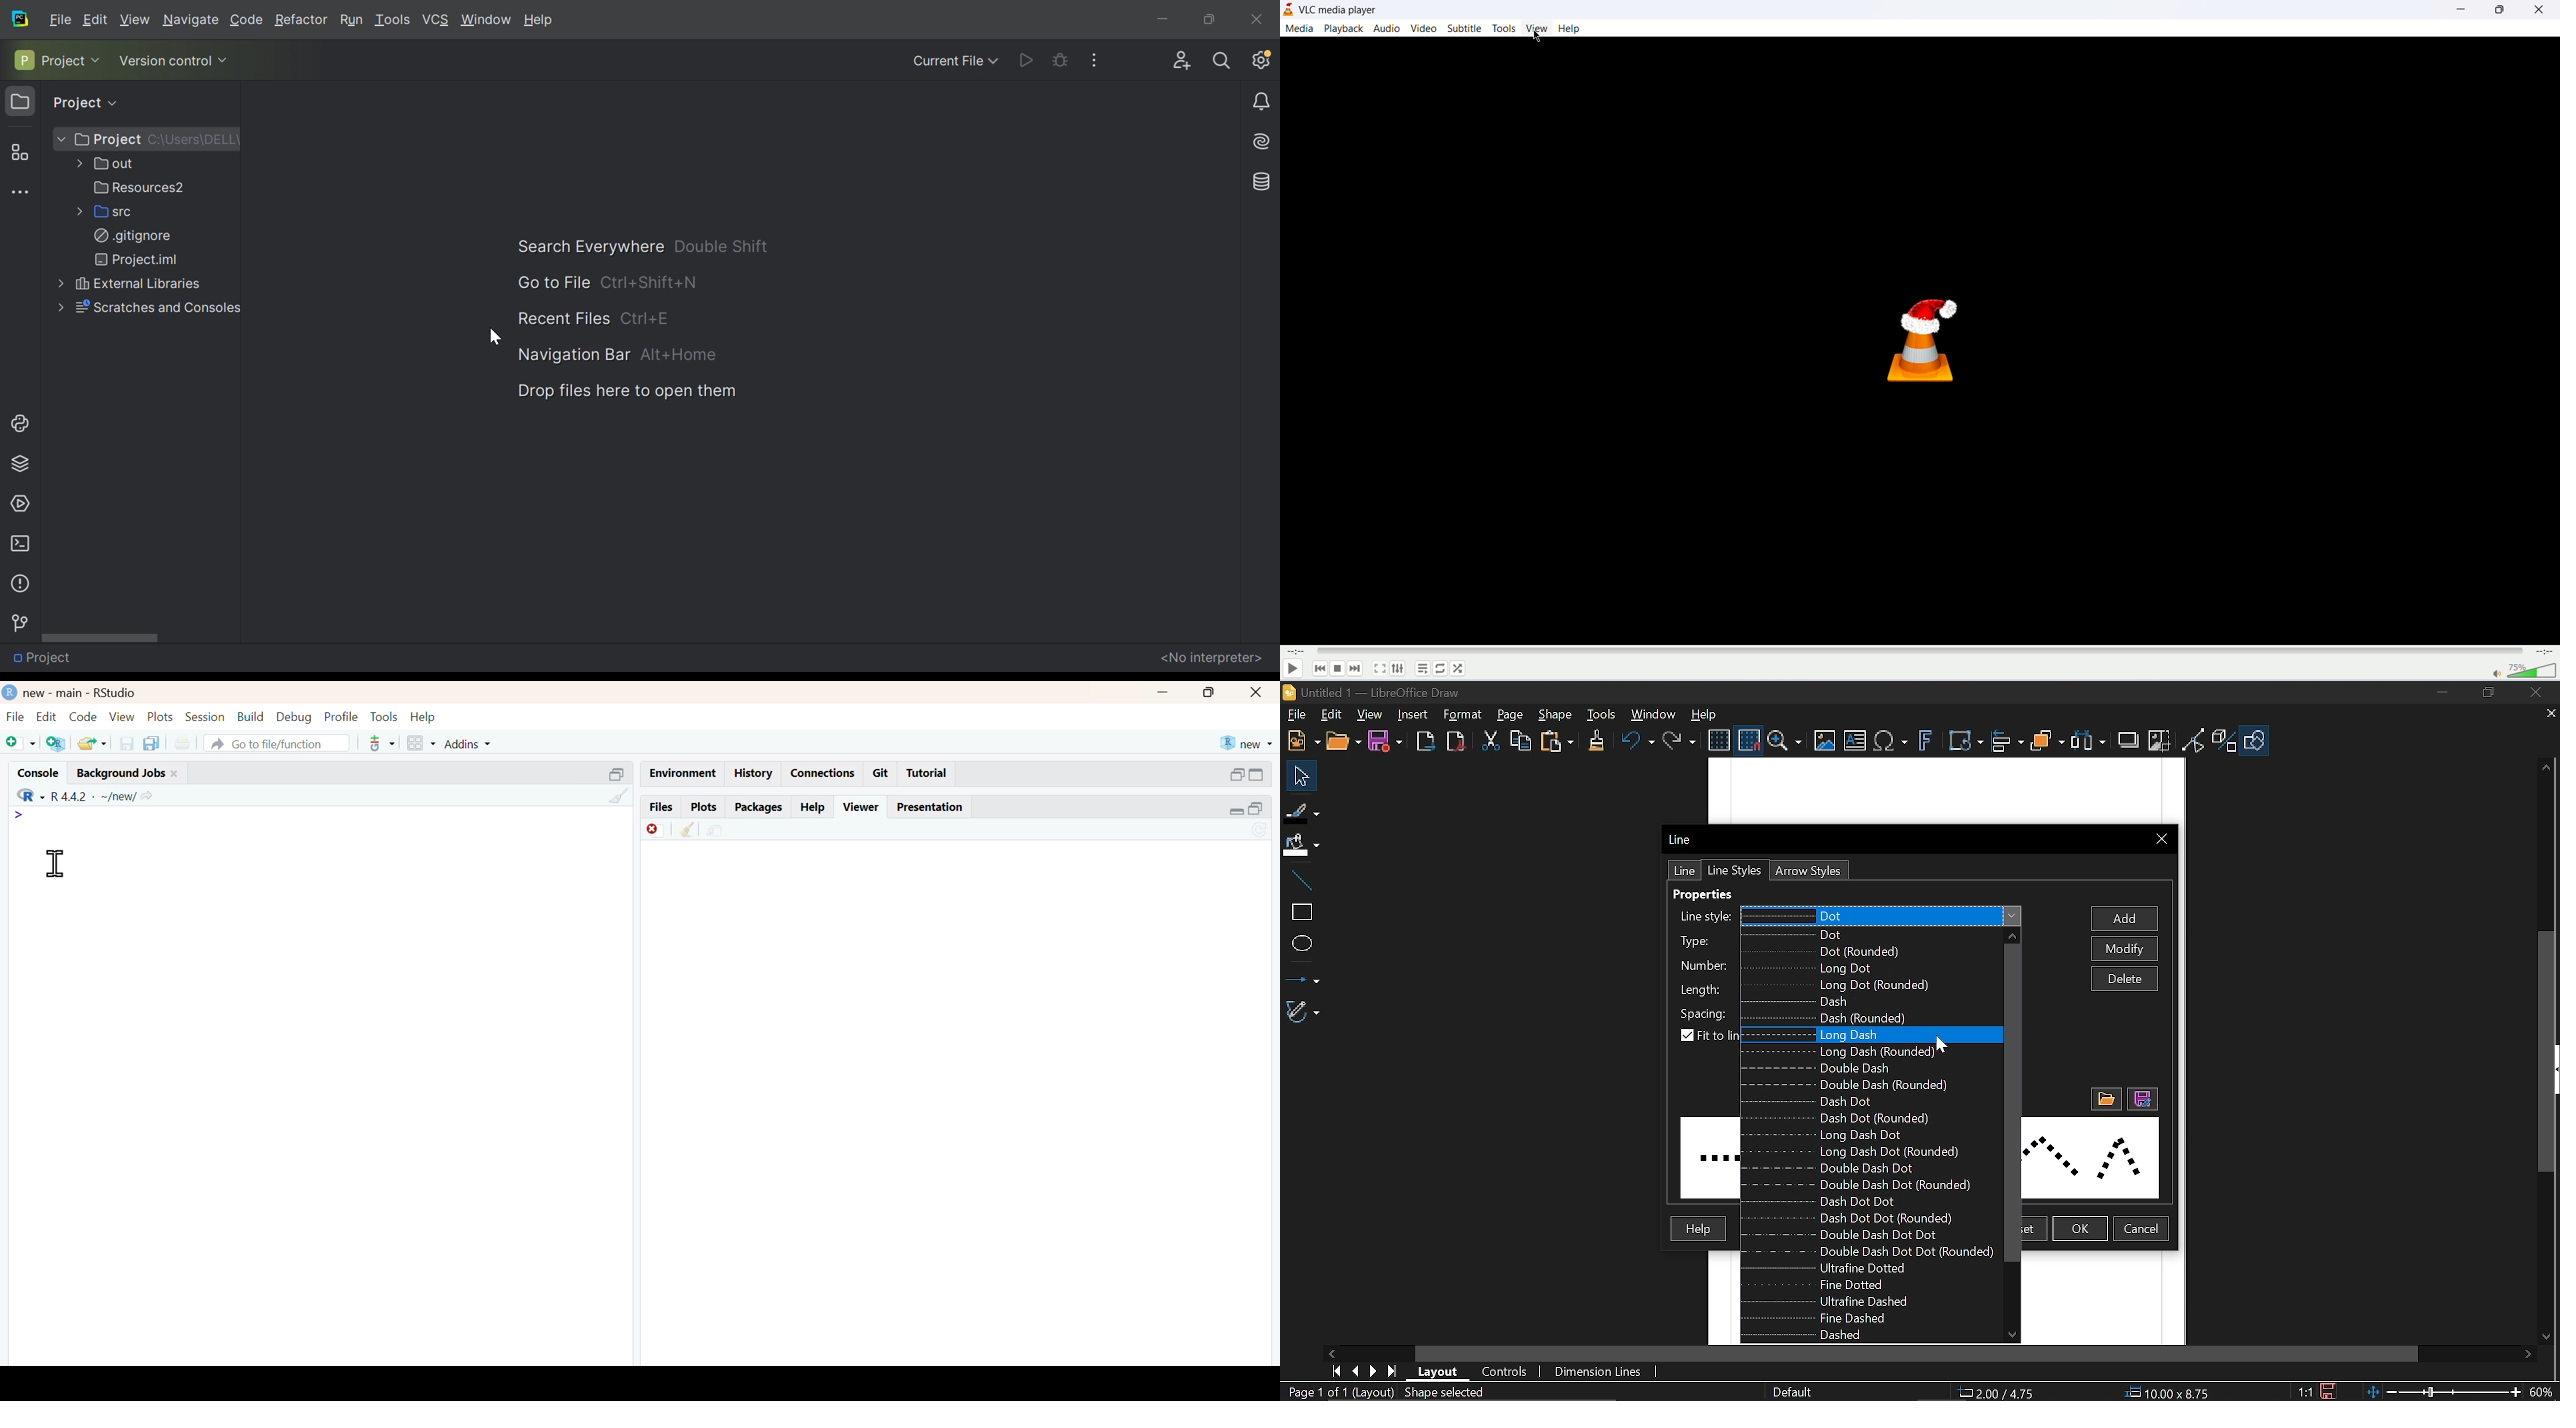 This screenshot has width=2576, height=1428. Describe the element at coordinates (111, 103) in the screenshot. I see `Drop Down` at that location.